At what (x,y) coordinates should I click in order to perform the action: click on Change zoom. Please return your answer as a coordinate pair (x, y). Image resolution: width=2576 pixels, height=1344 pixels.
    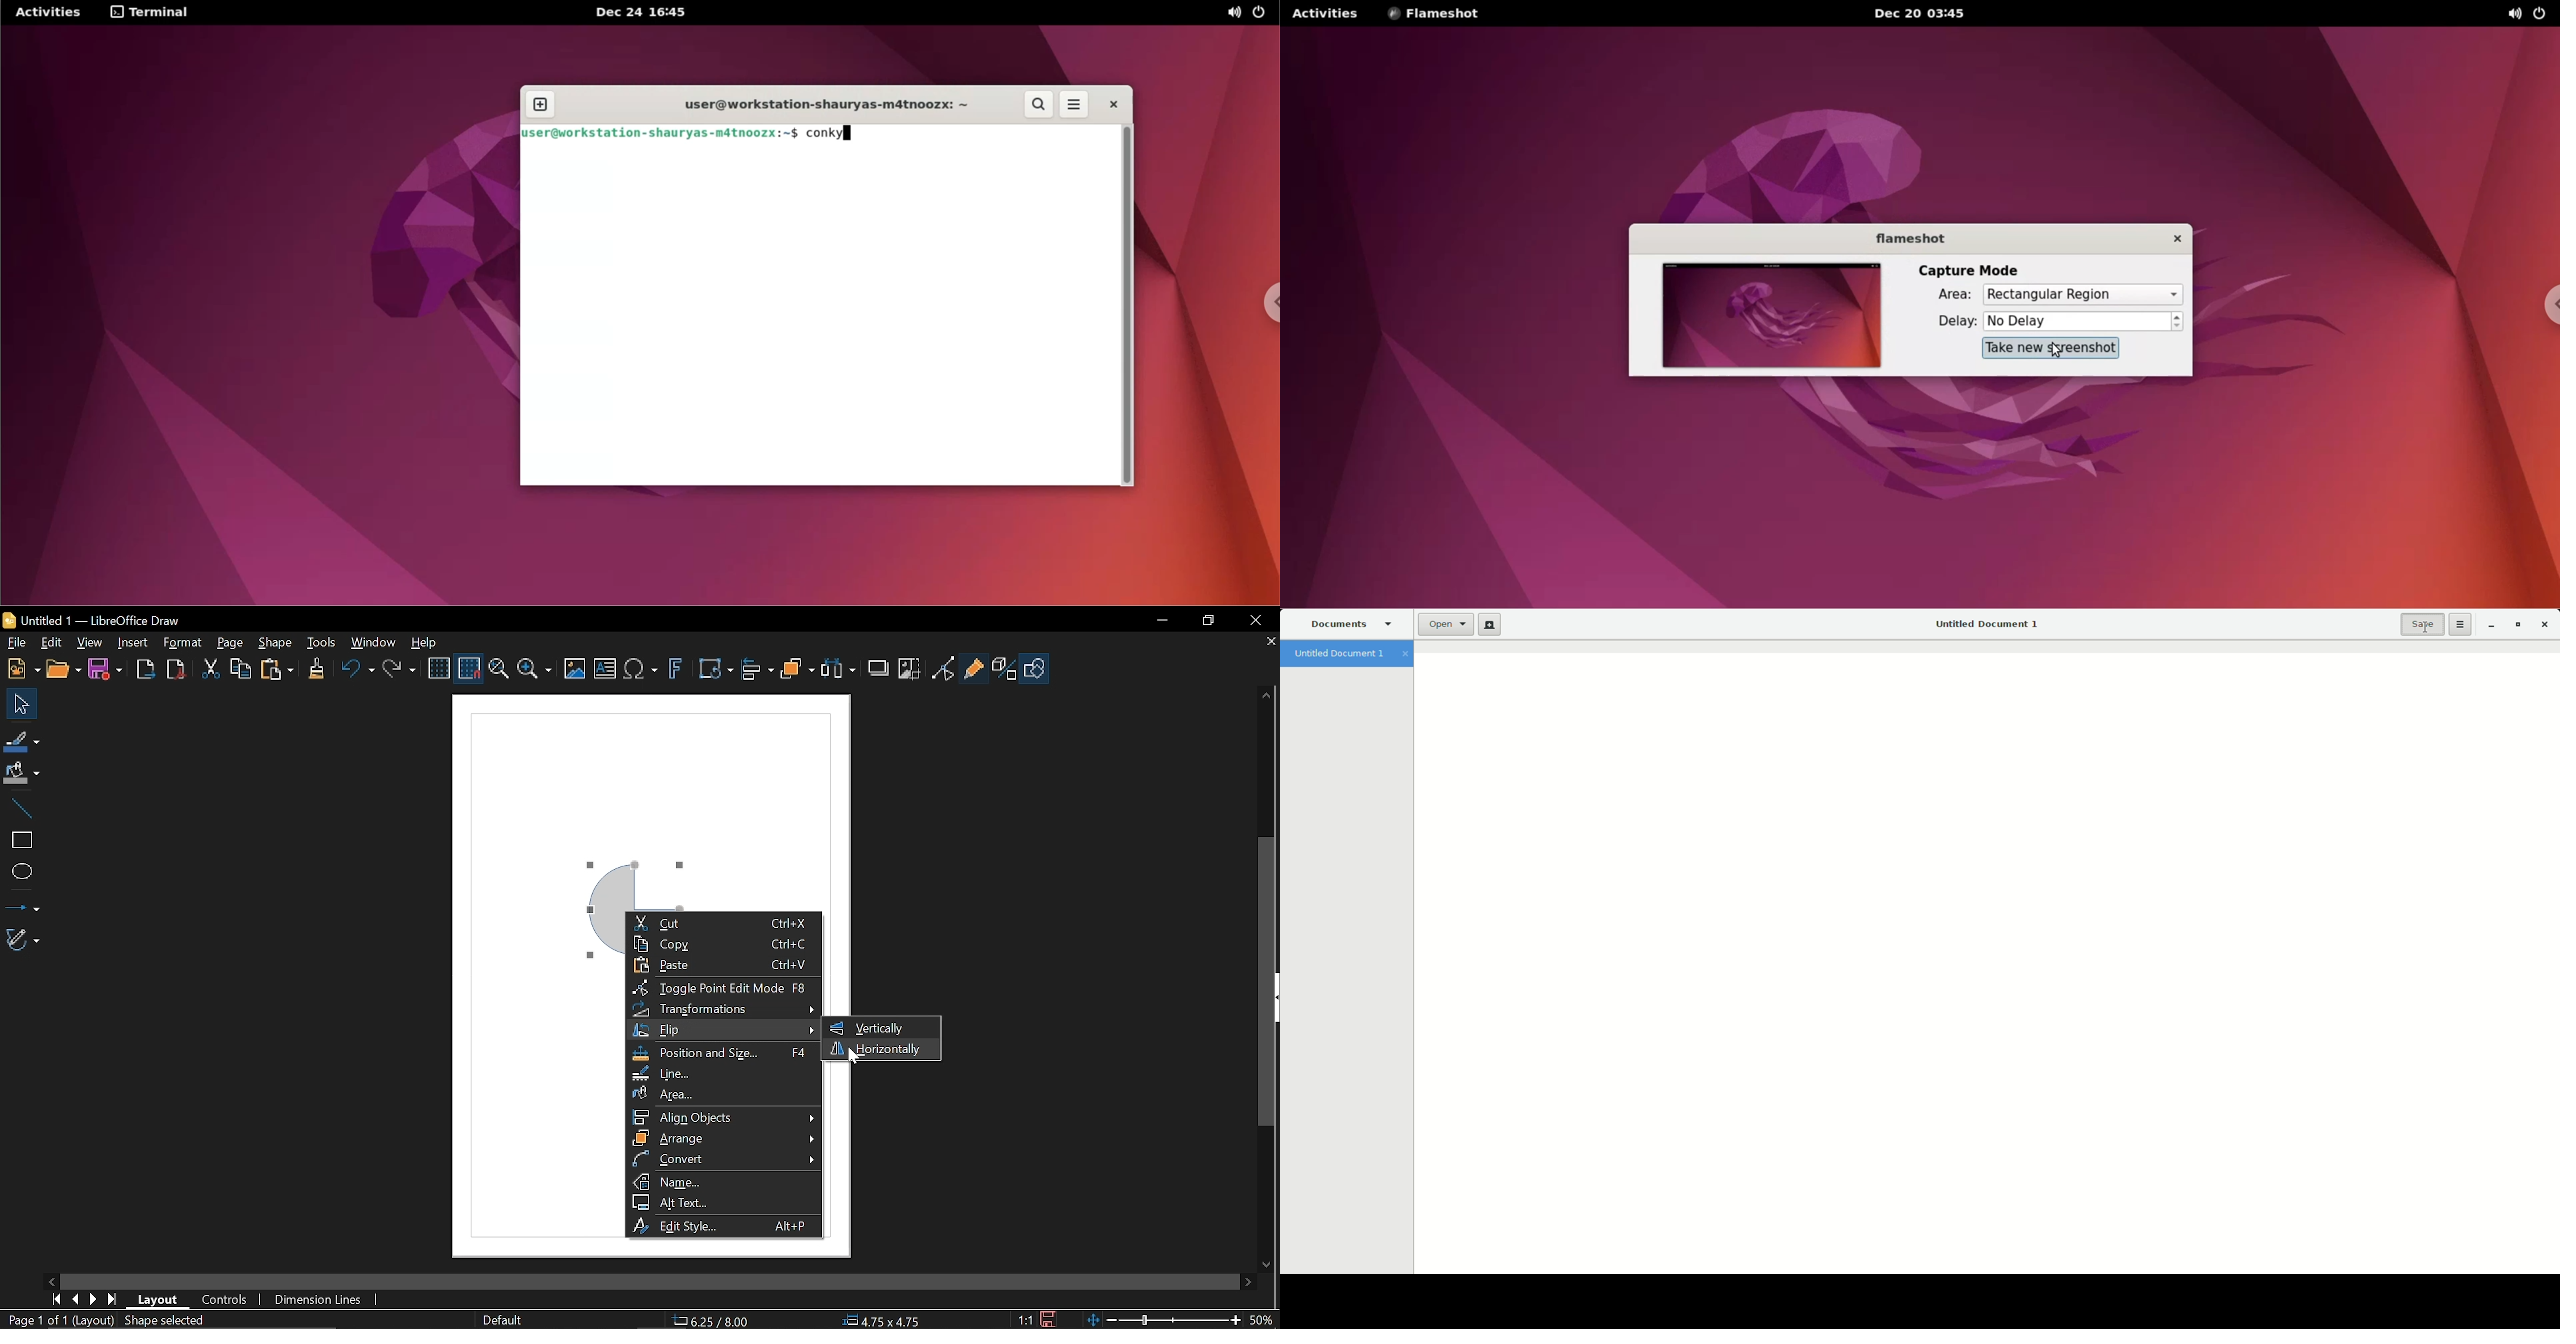
    Looking at the image, I should click on (1164, 1320).